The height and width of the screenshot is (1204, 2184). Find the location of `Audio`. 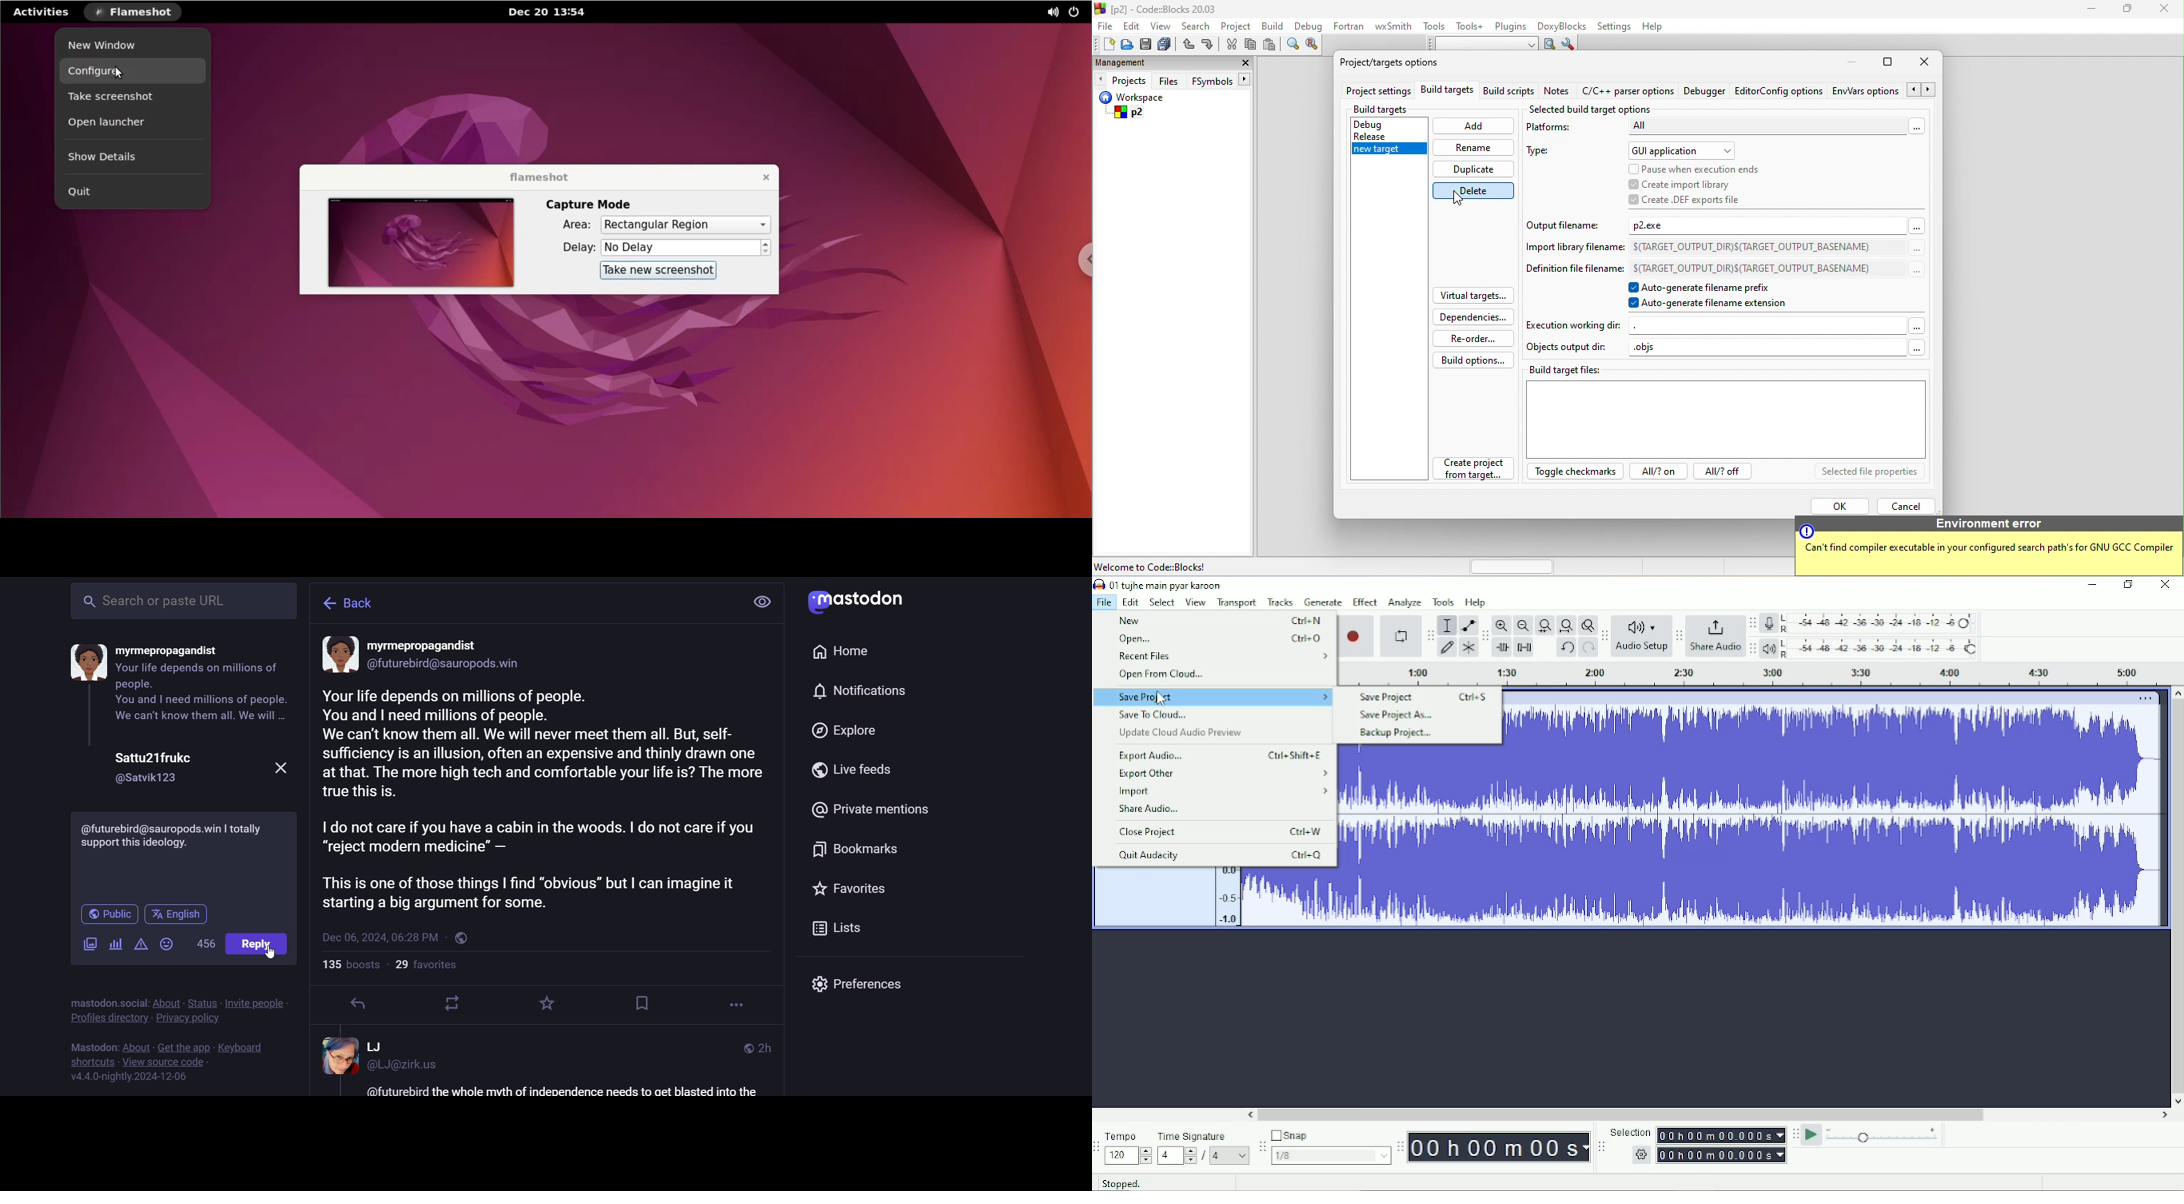

Audio is located at coordinates (1275, 898).